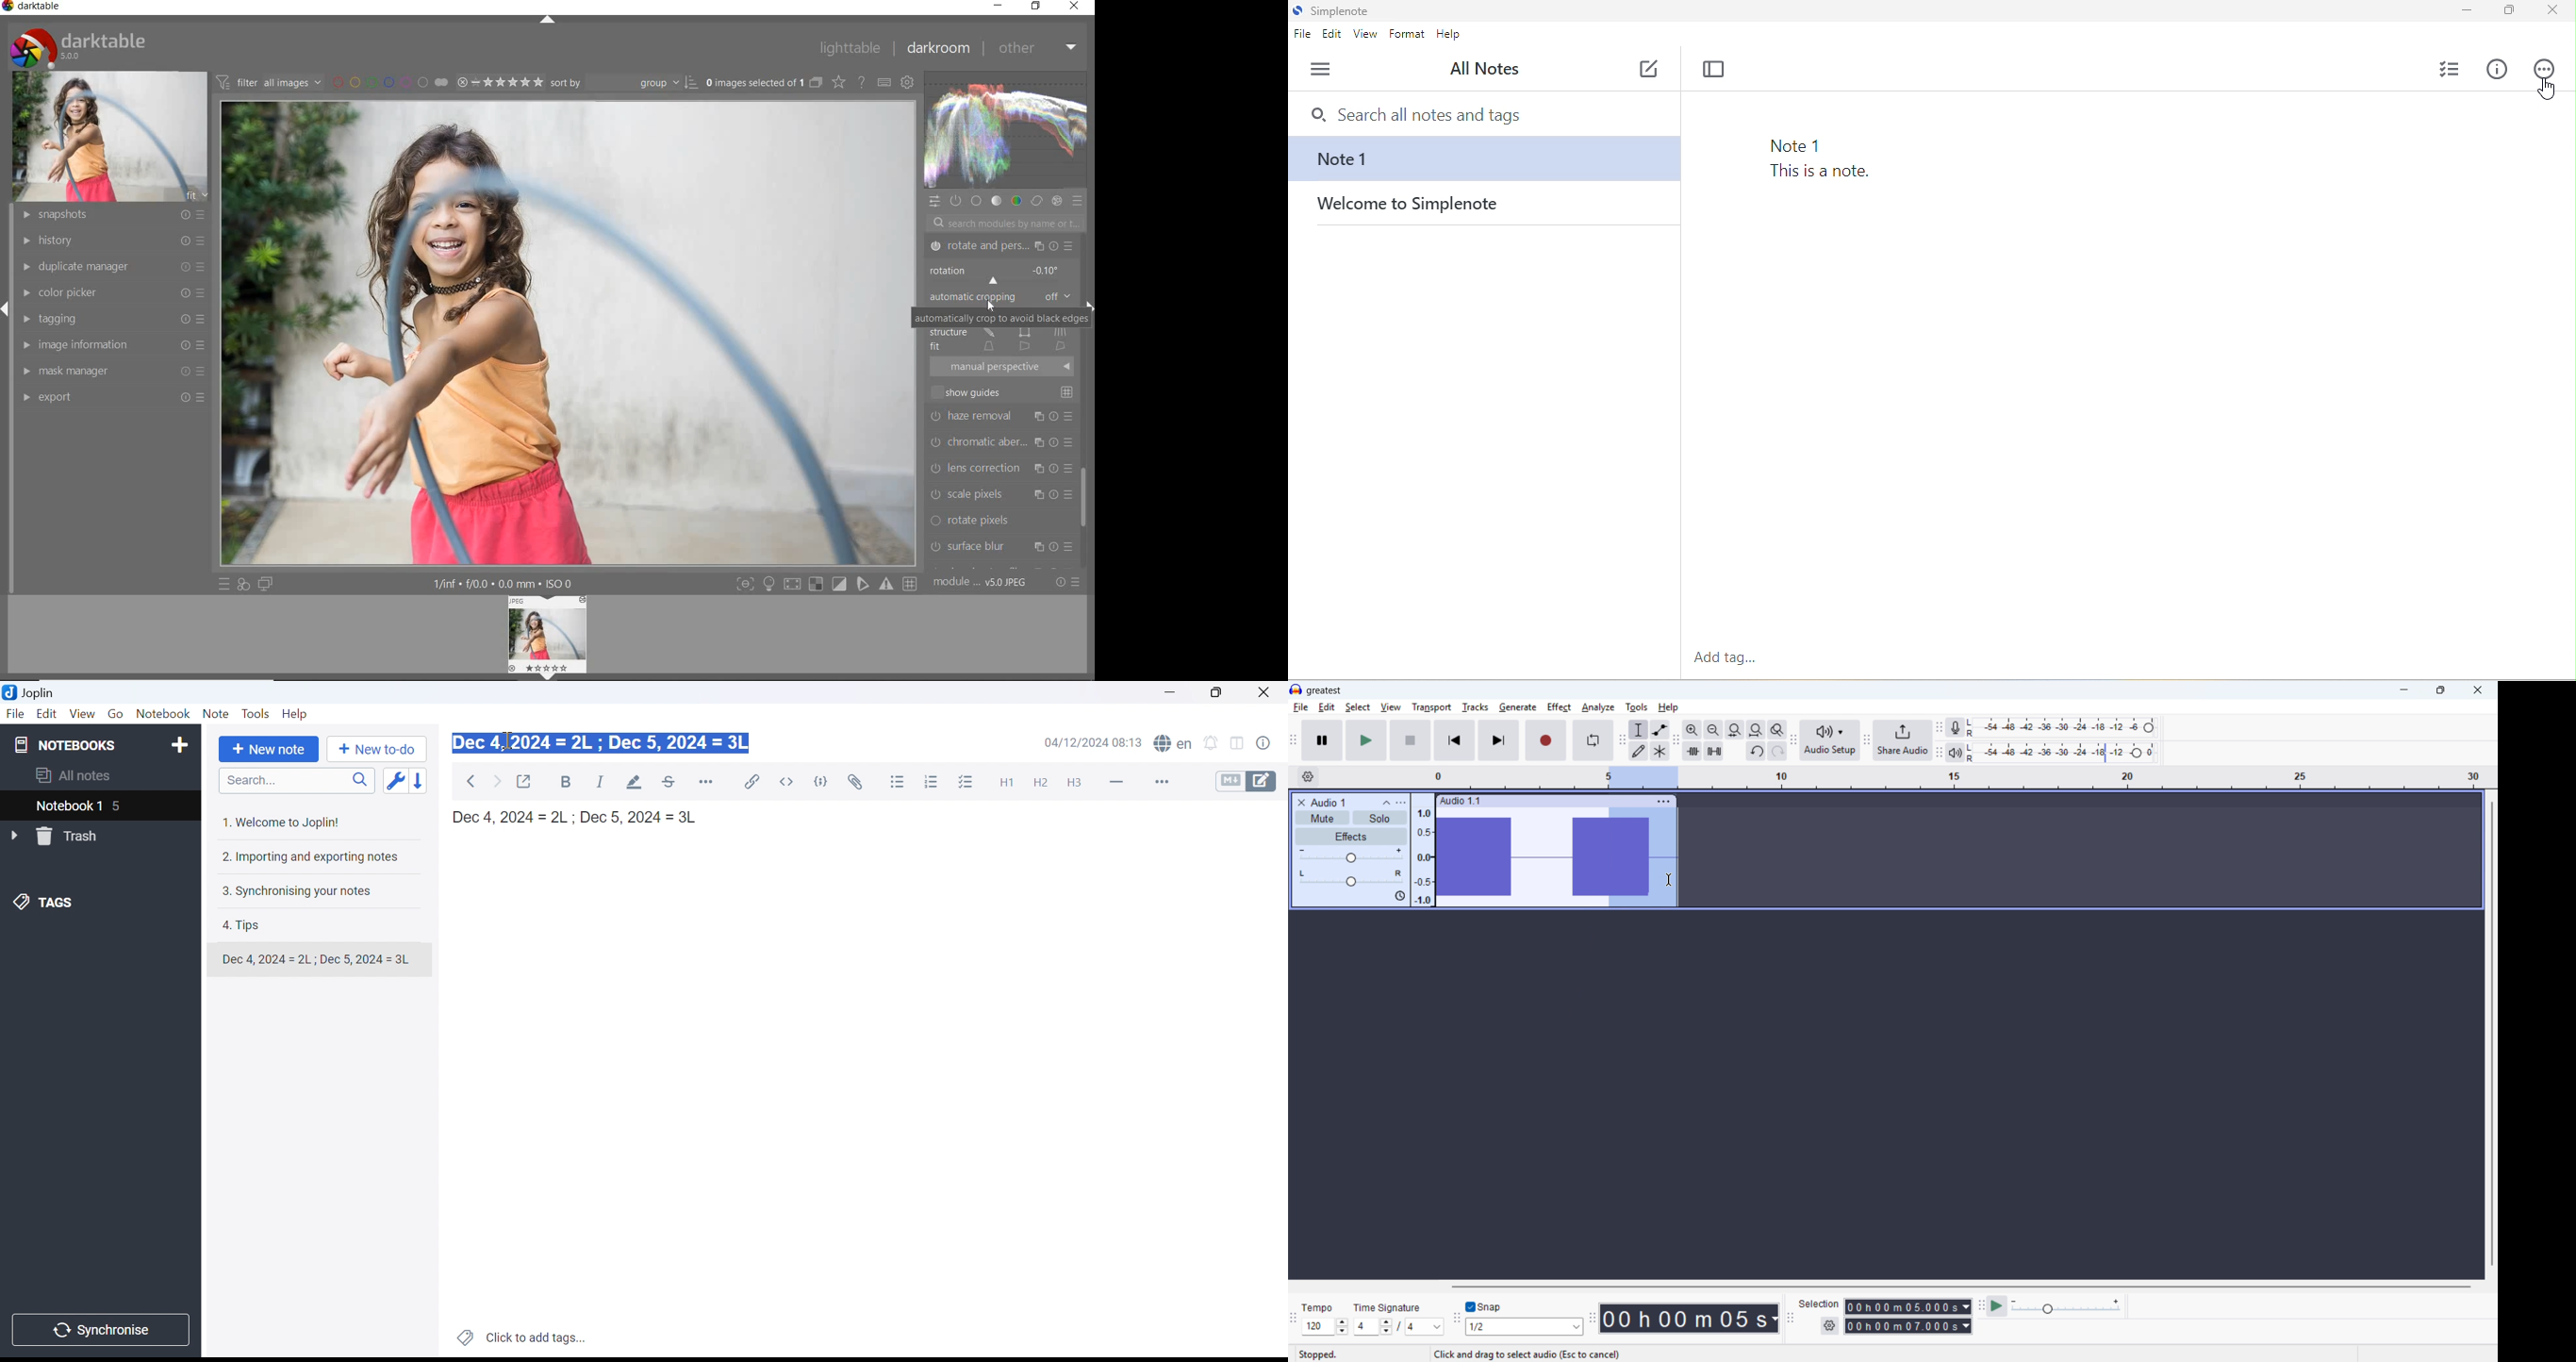  What do you see at coordinates (117, 715) in the screenshot?
I see `Go` at bounding box center [117, 715].